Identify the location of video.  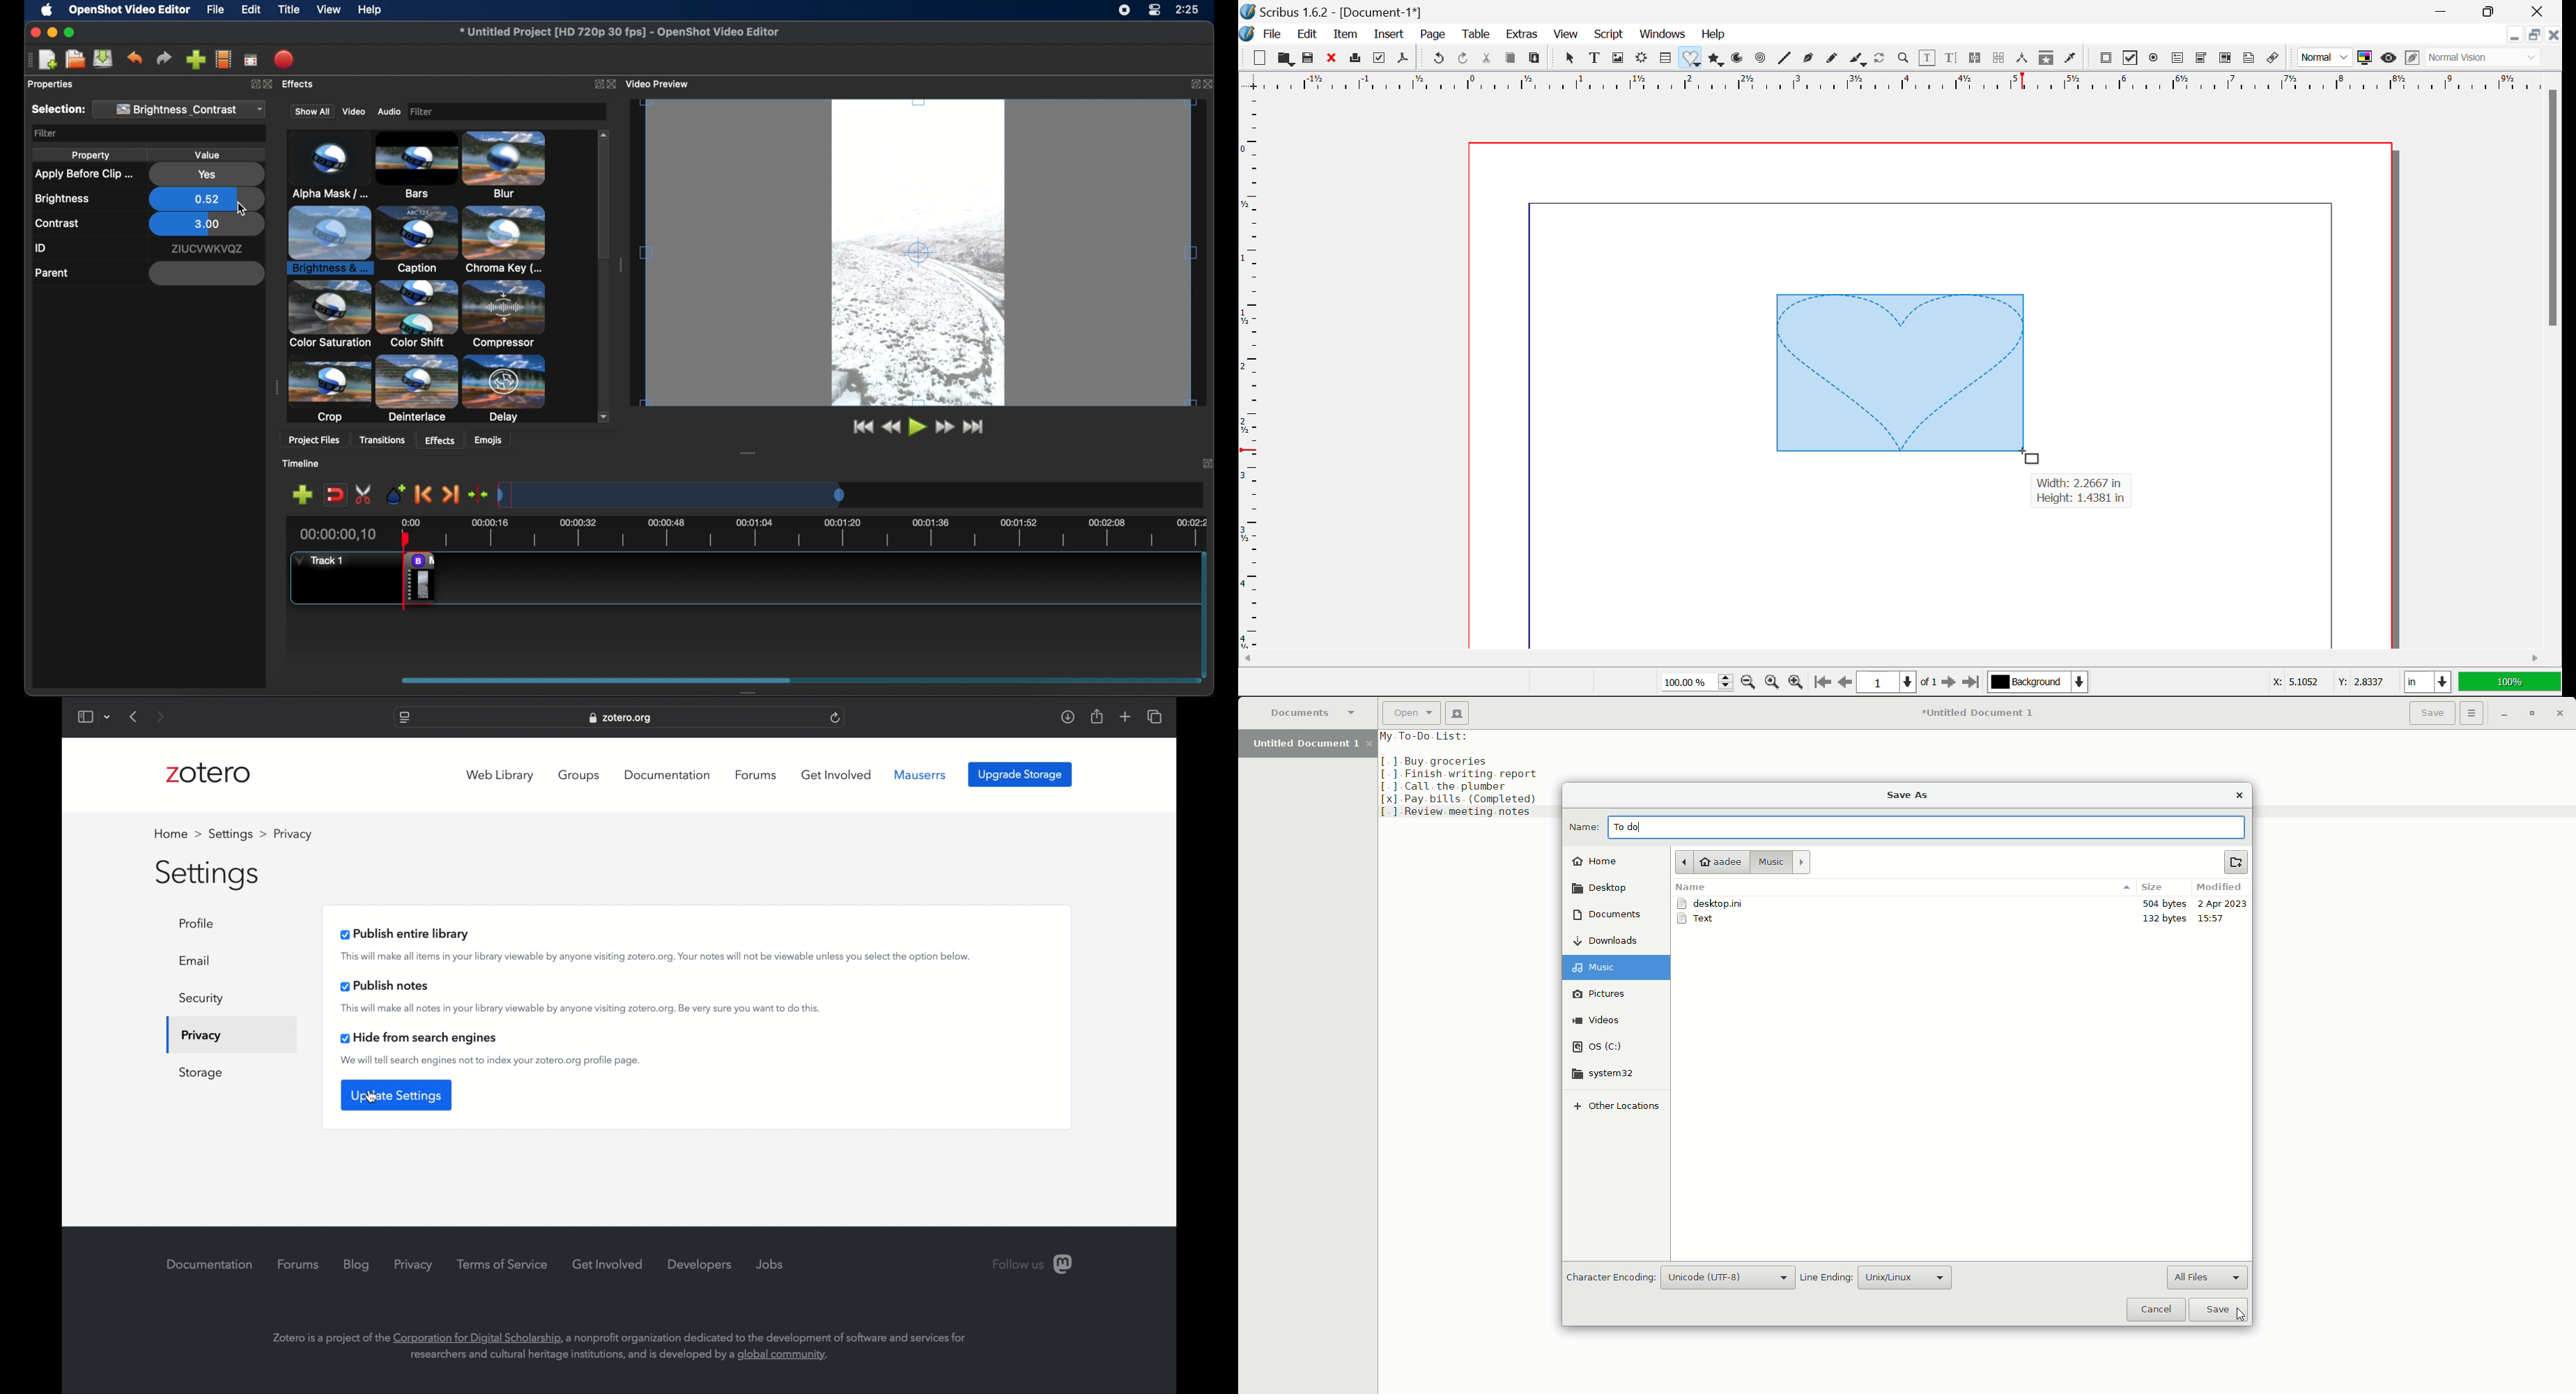
(354, 110).